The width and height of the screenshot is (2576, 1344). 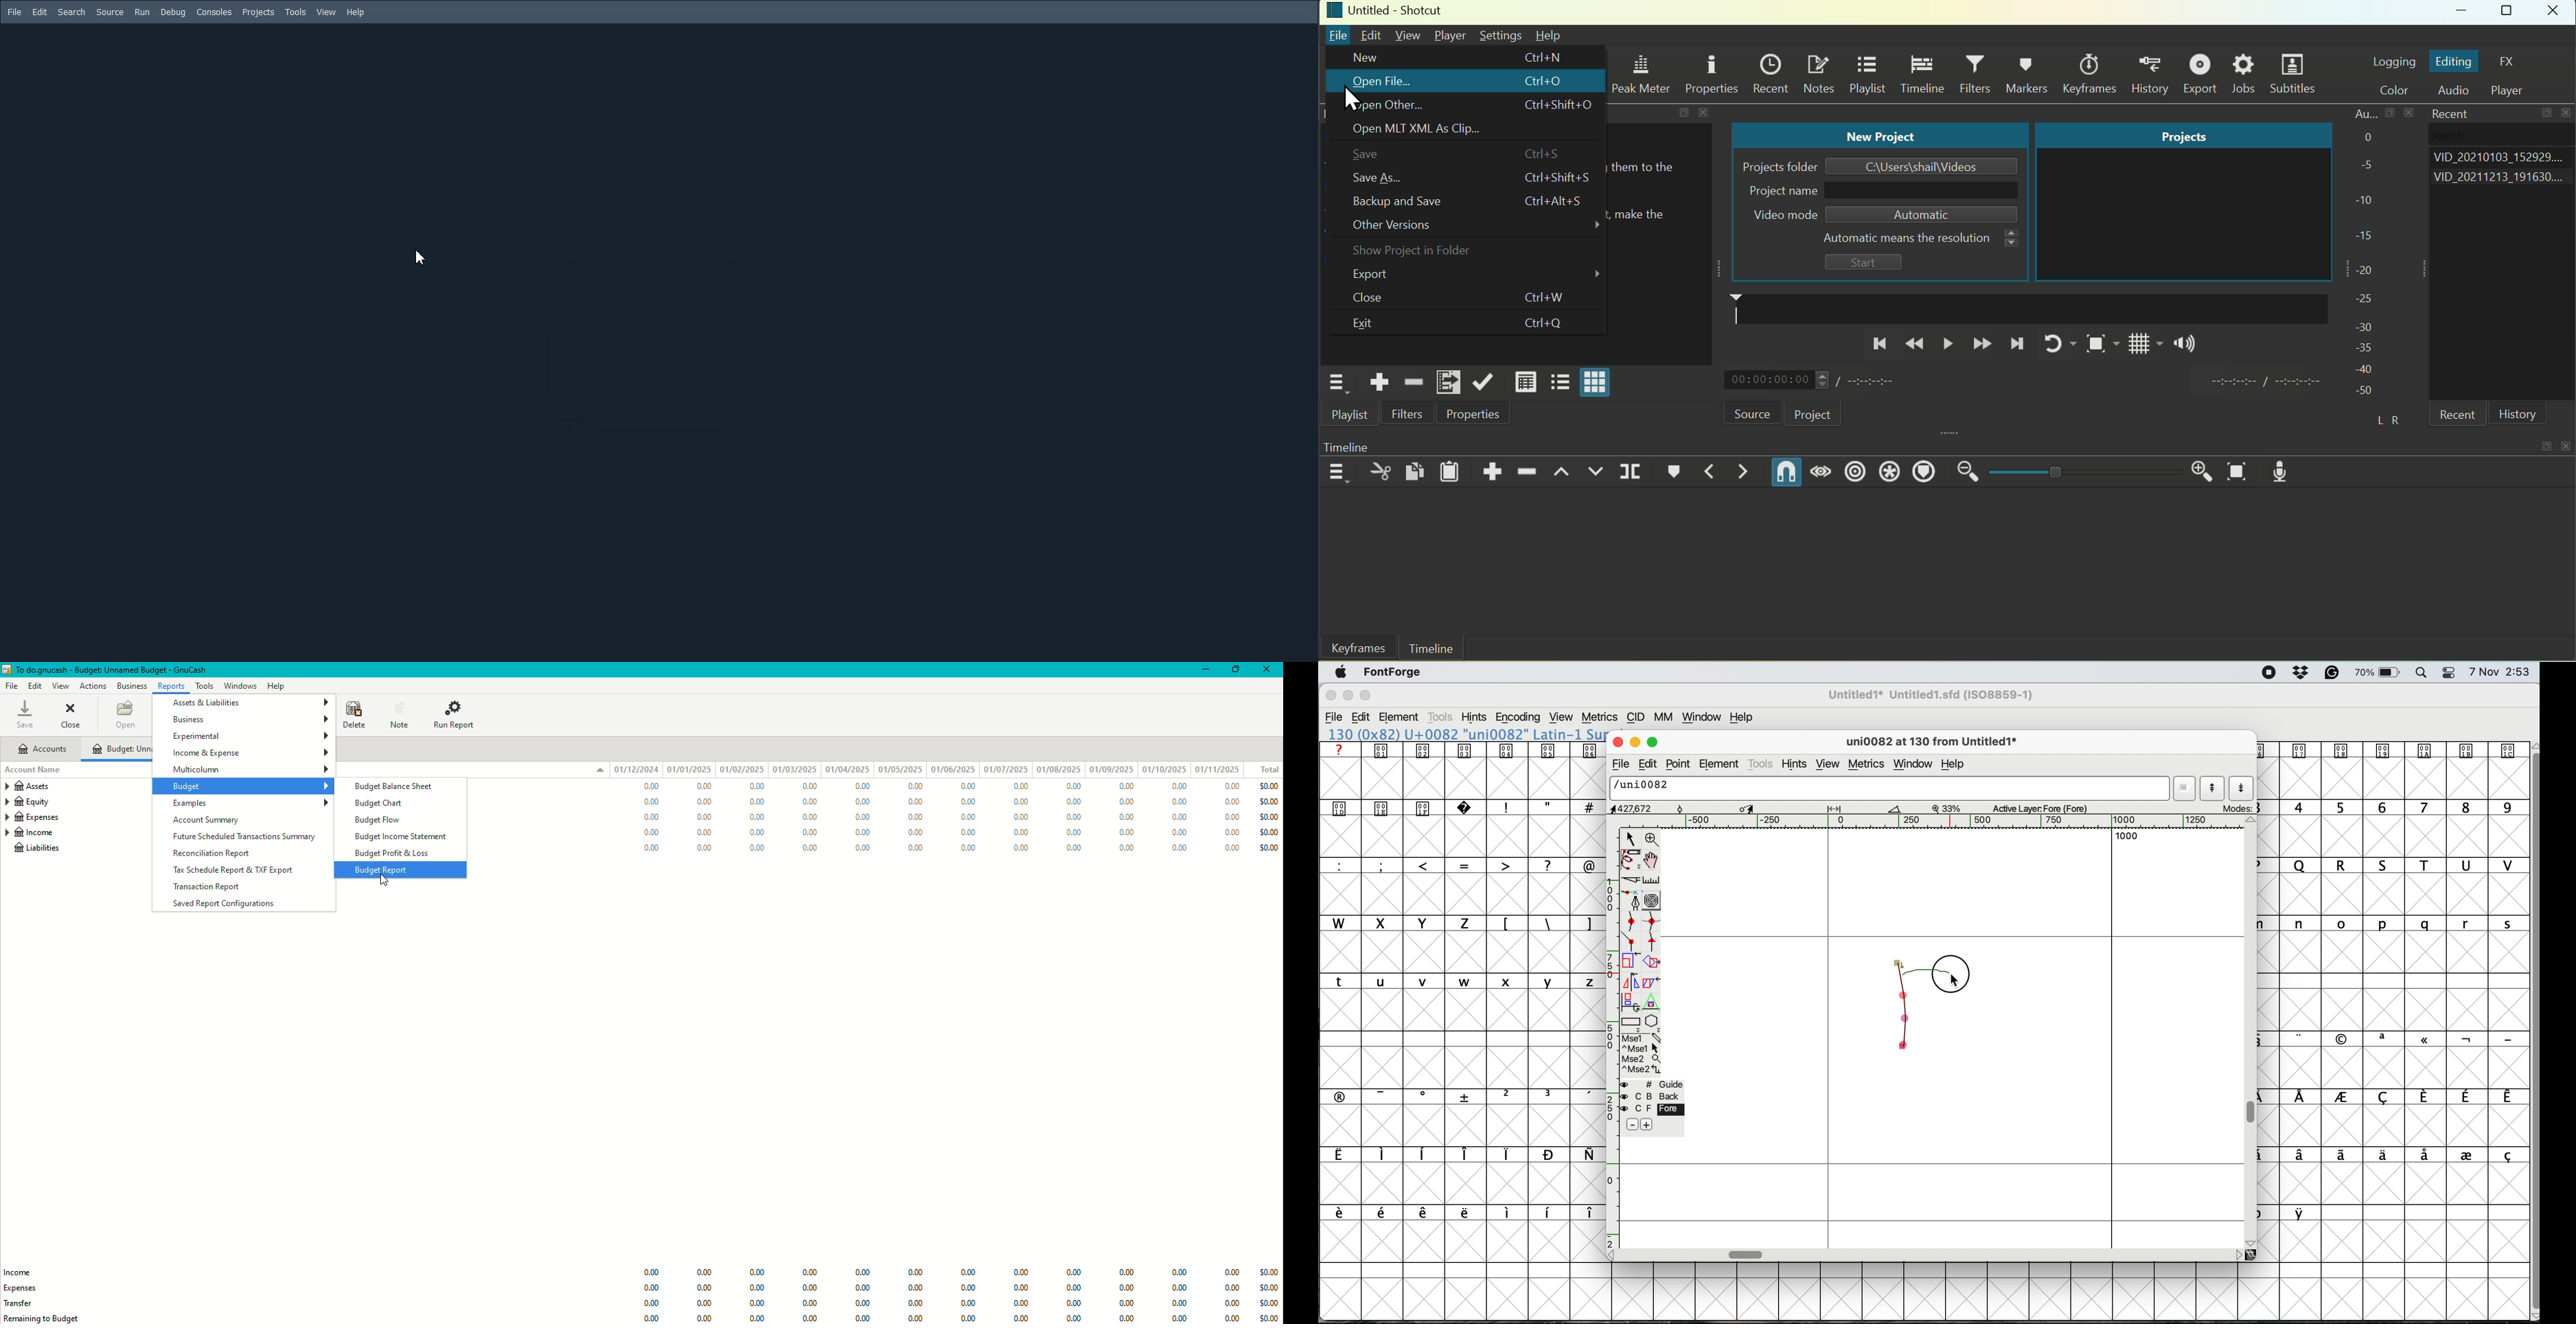 What do you see at coordinates (397, 713) in the screenshot?
I see `Note` at bounding box center [397, 713].